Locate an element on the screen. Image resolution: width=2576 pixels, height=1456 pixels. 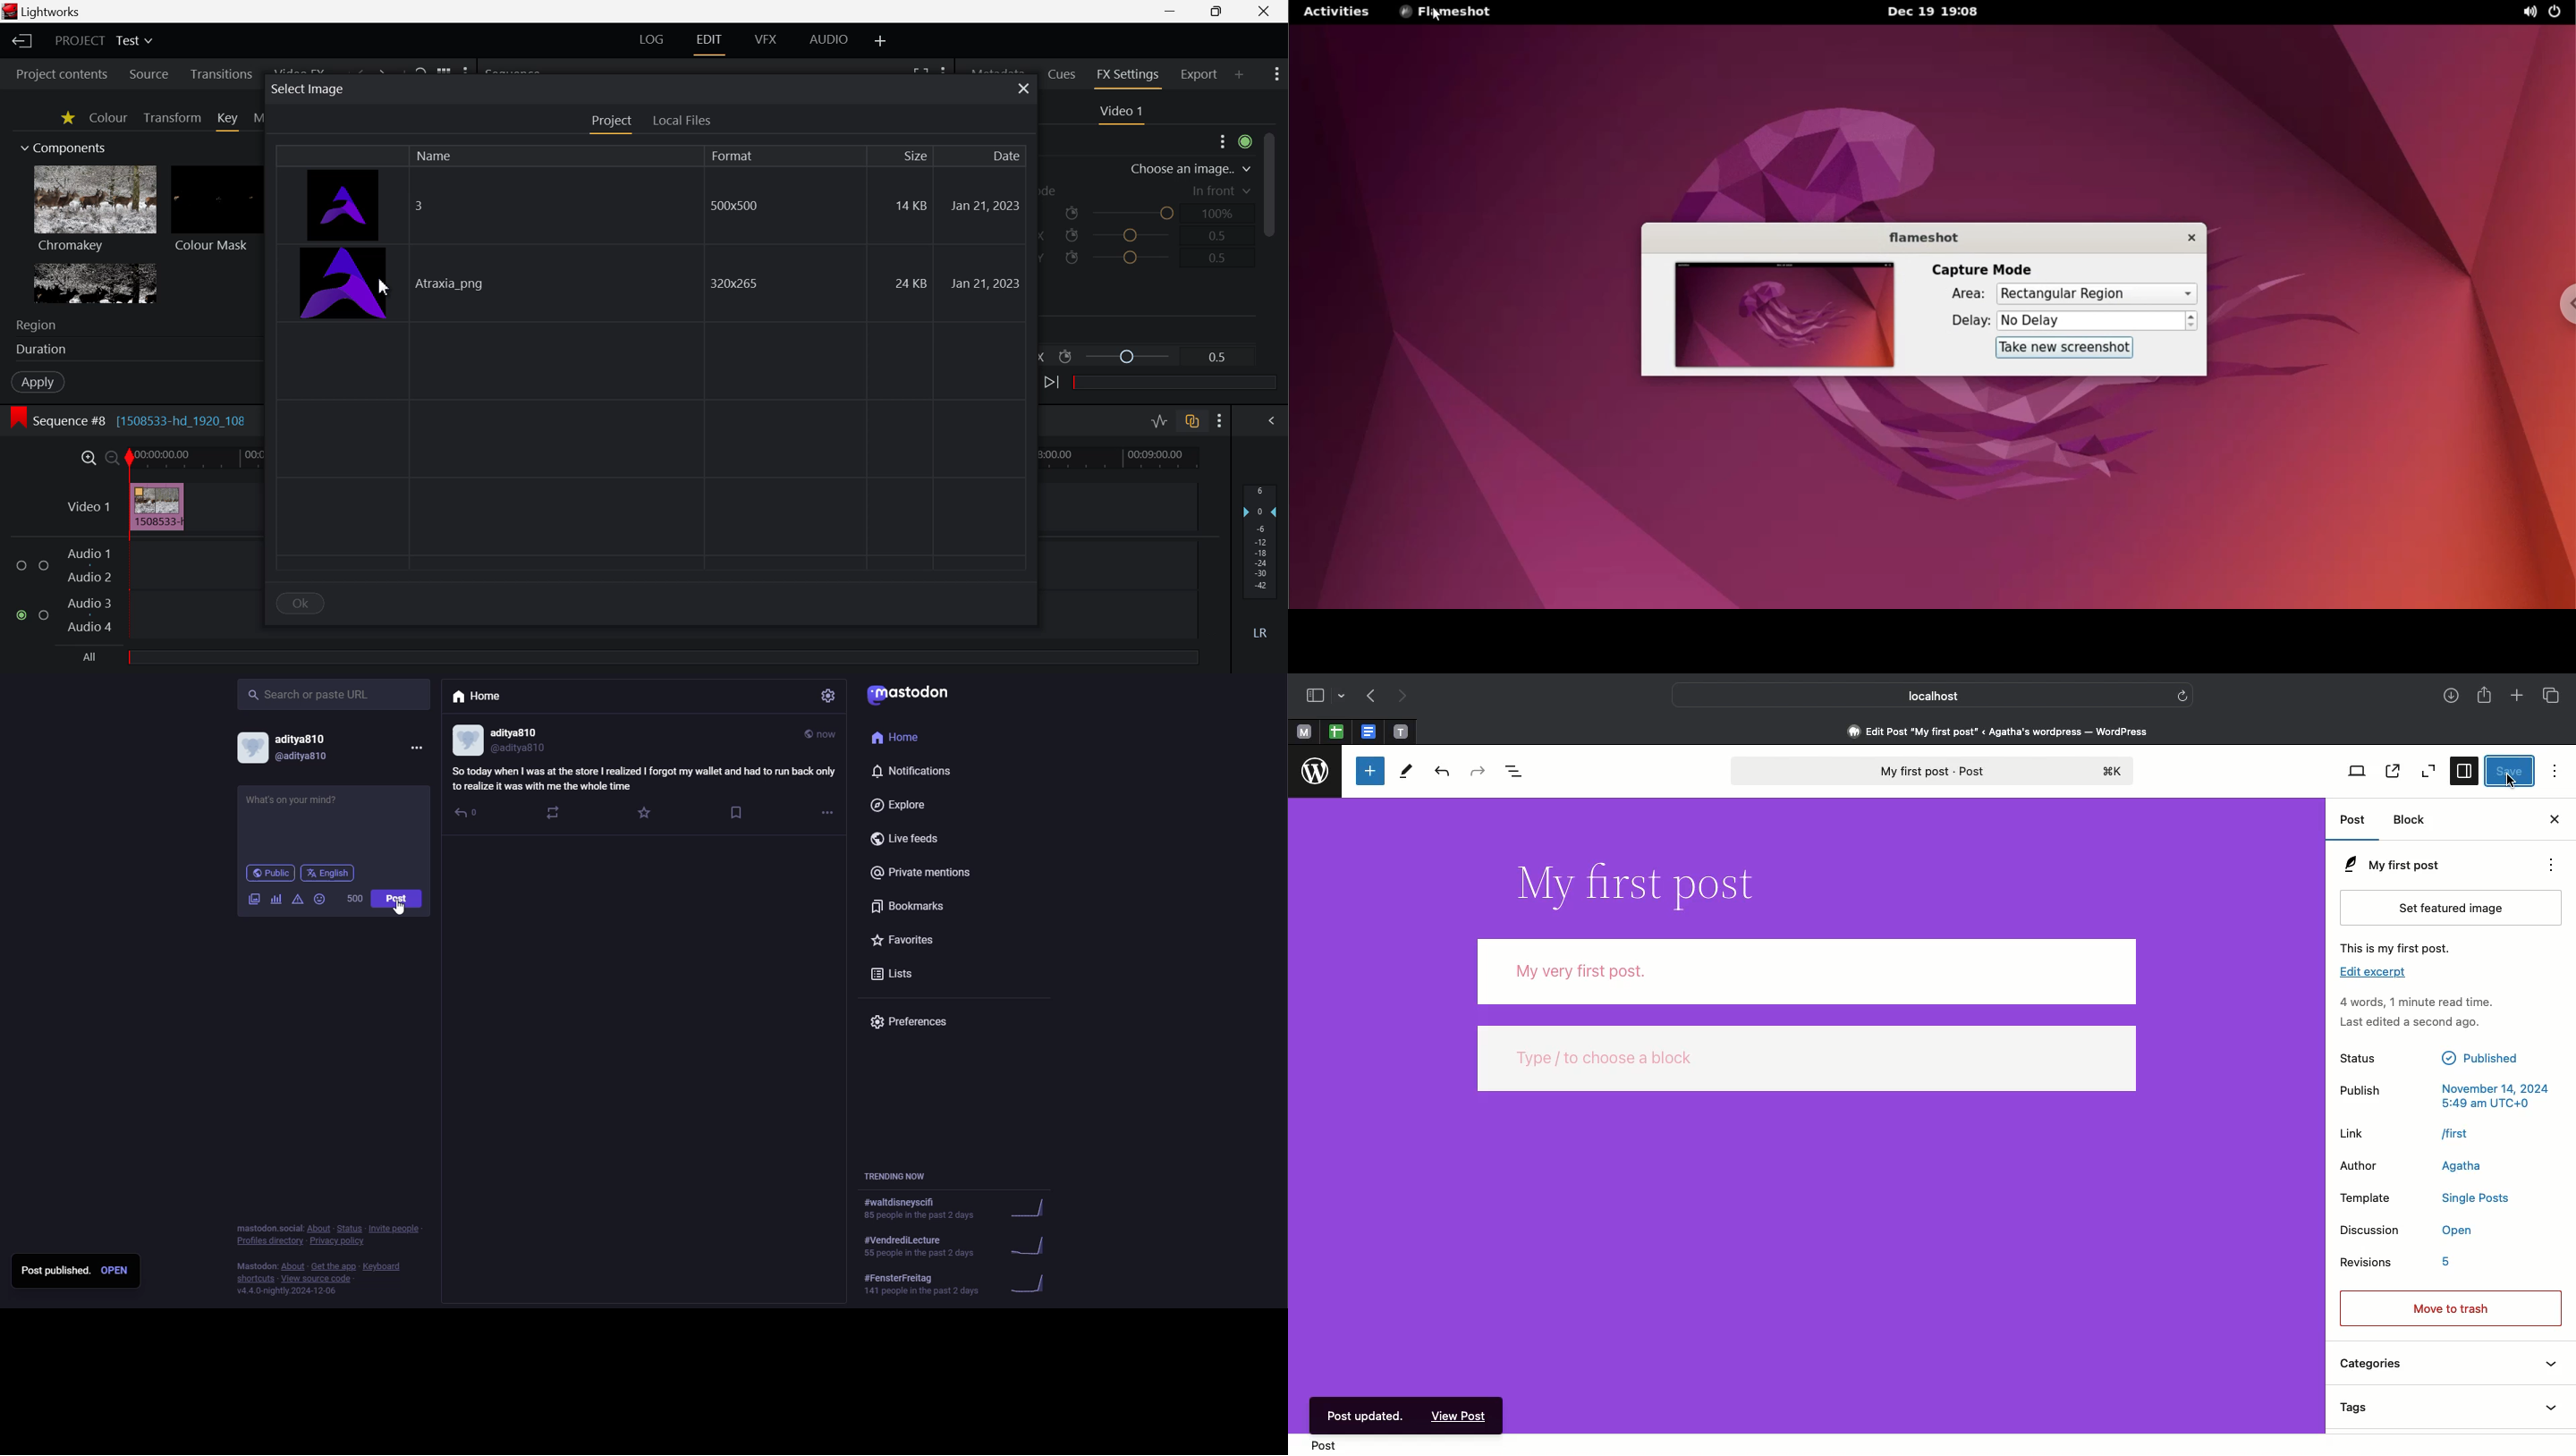
Minimize is located at coordinates (1216, 11).